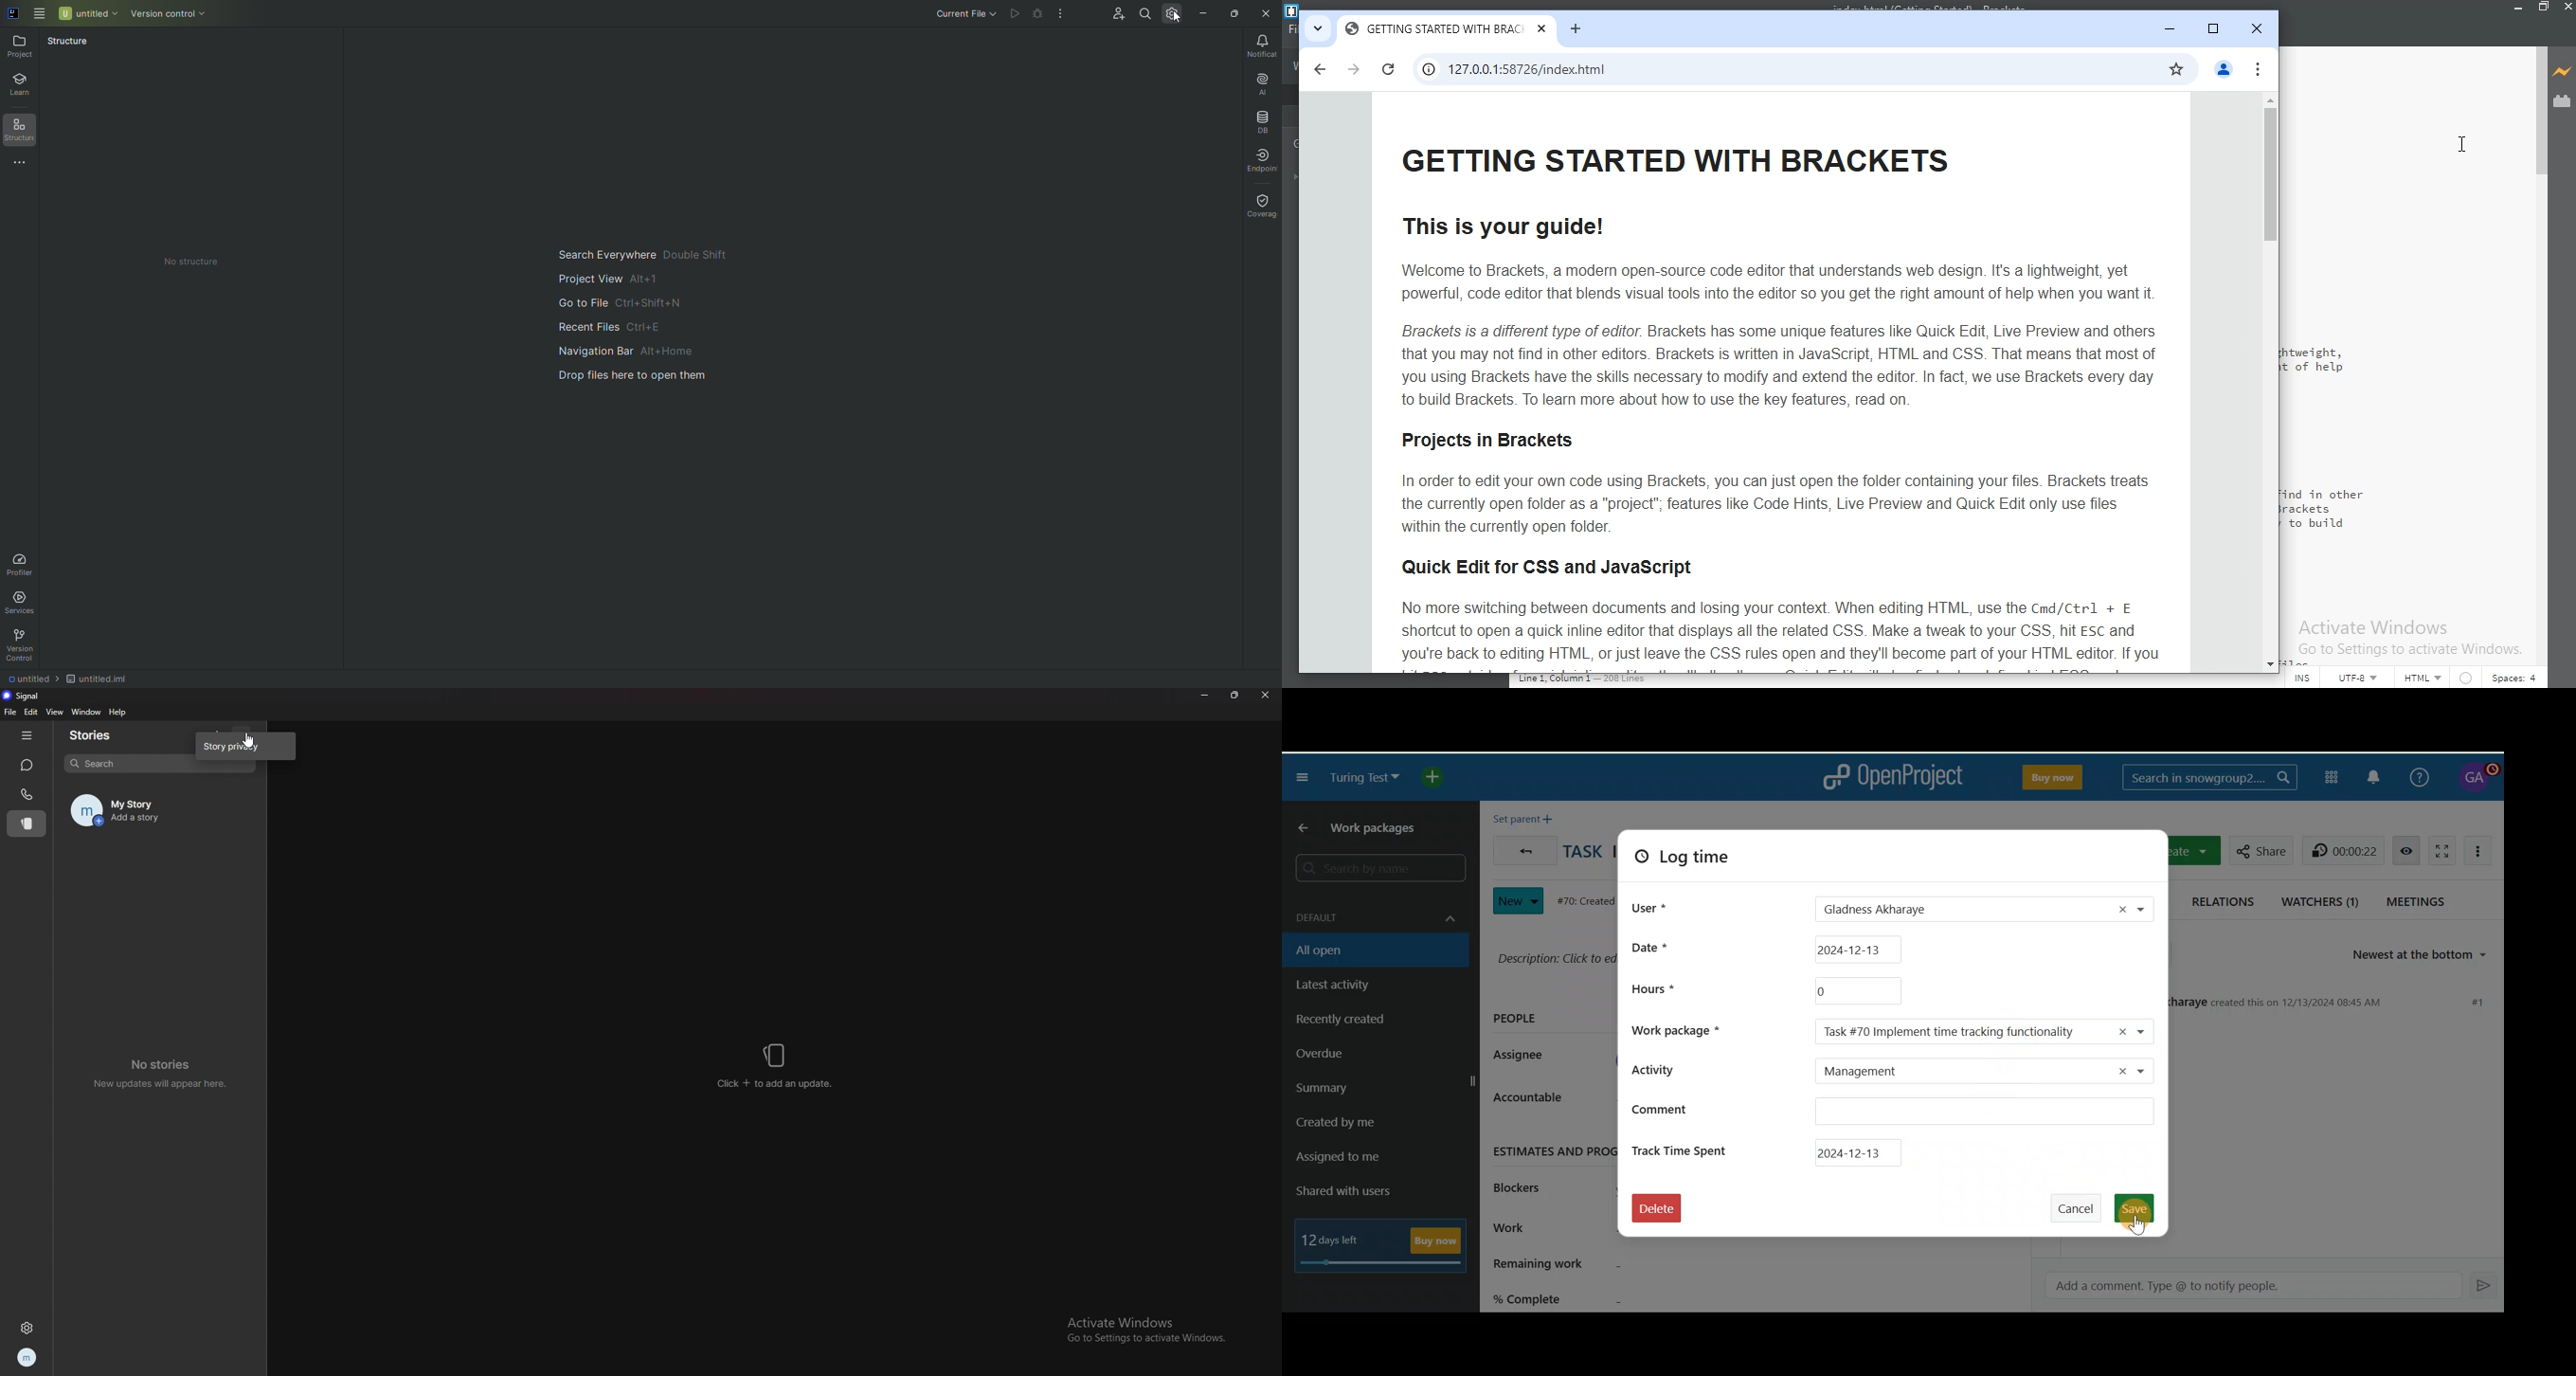 The image size is (2576, 1400). I want to click on % complete, so click(1621, 1296).